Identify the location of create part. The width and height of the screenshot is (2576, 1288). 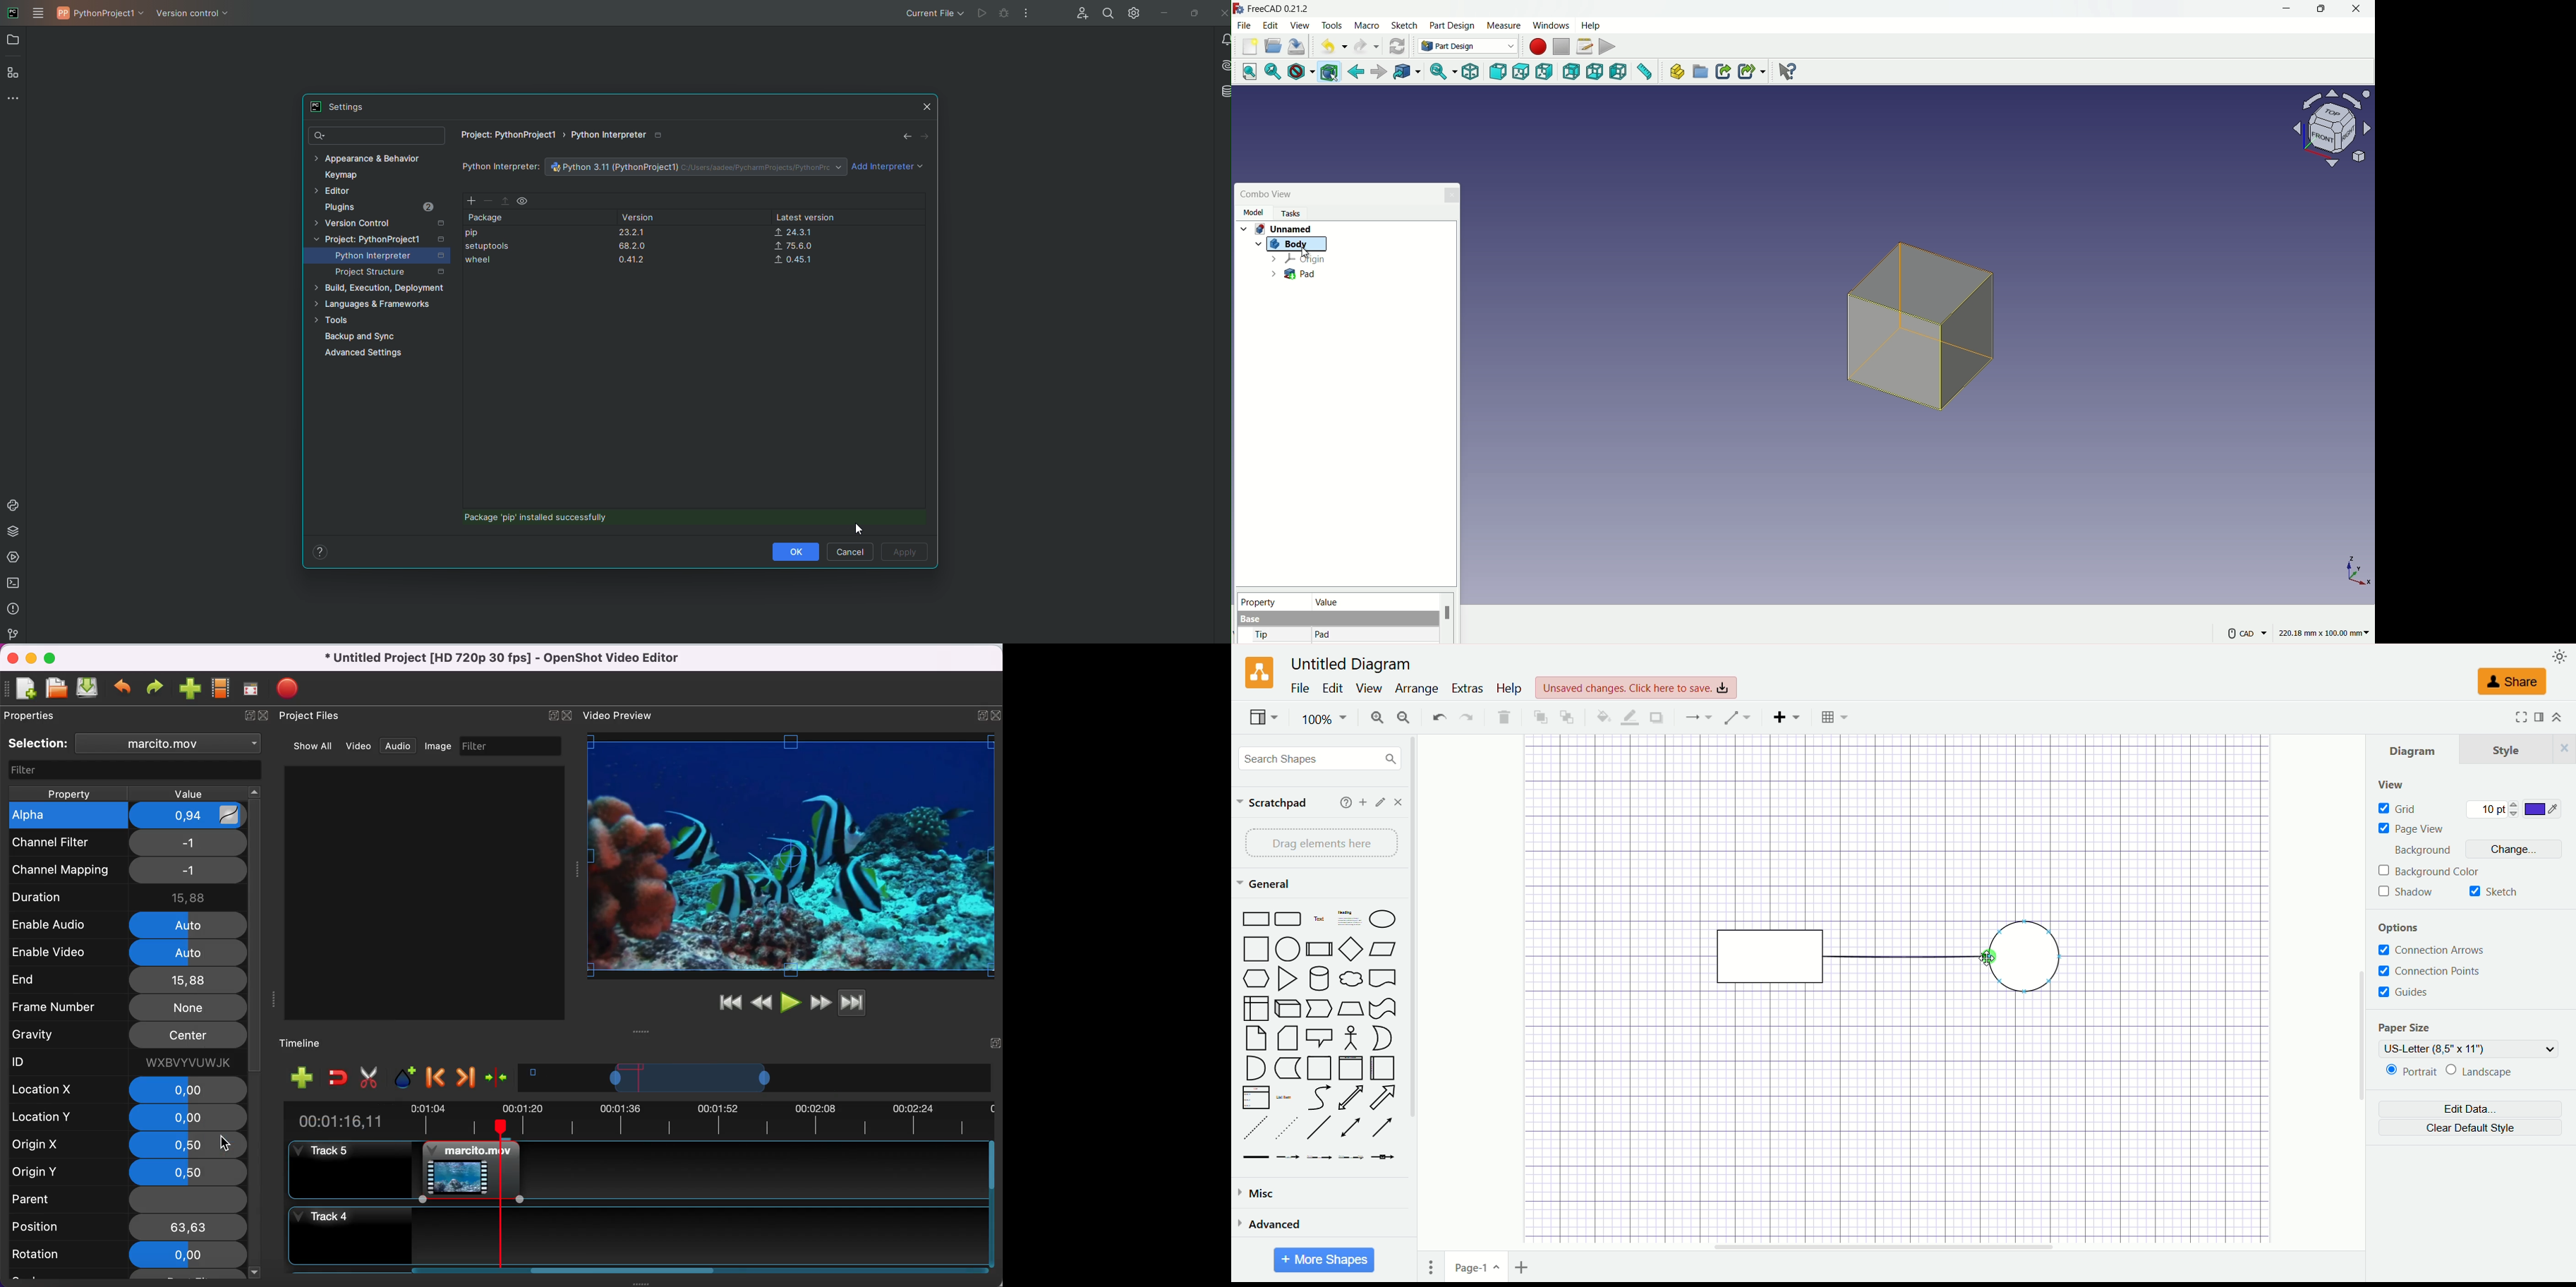
(1676, 72).